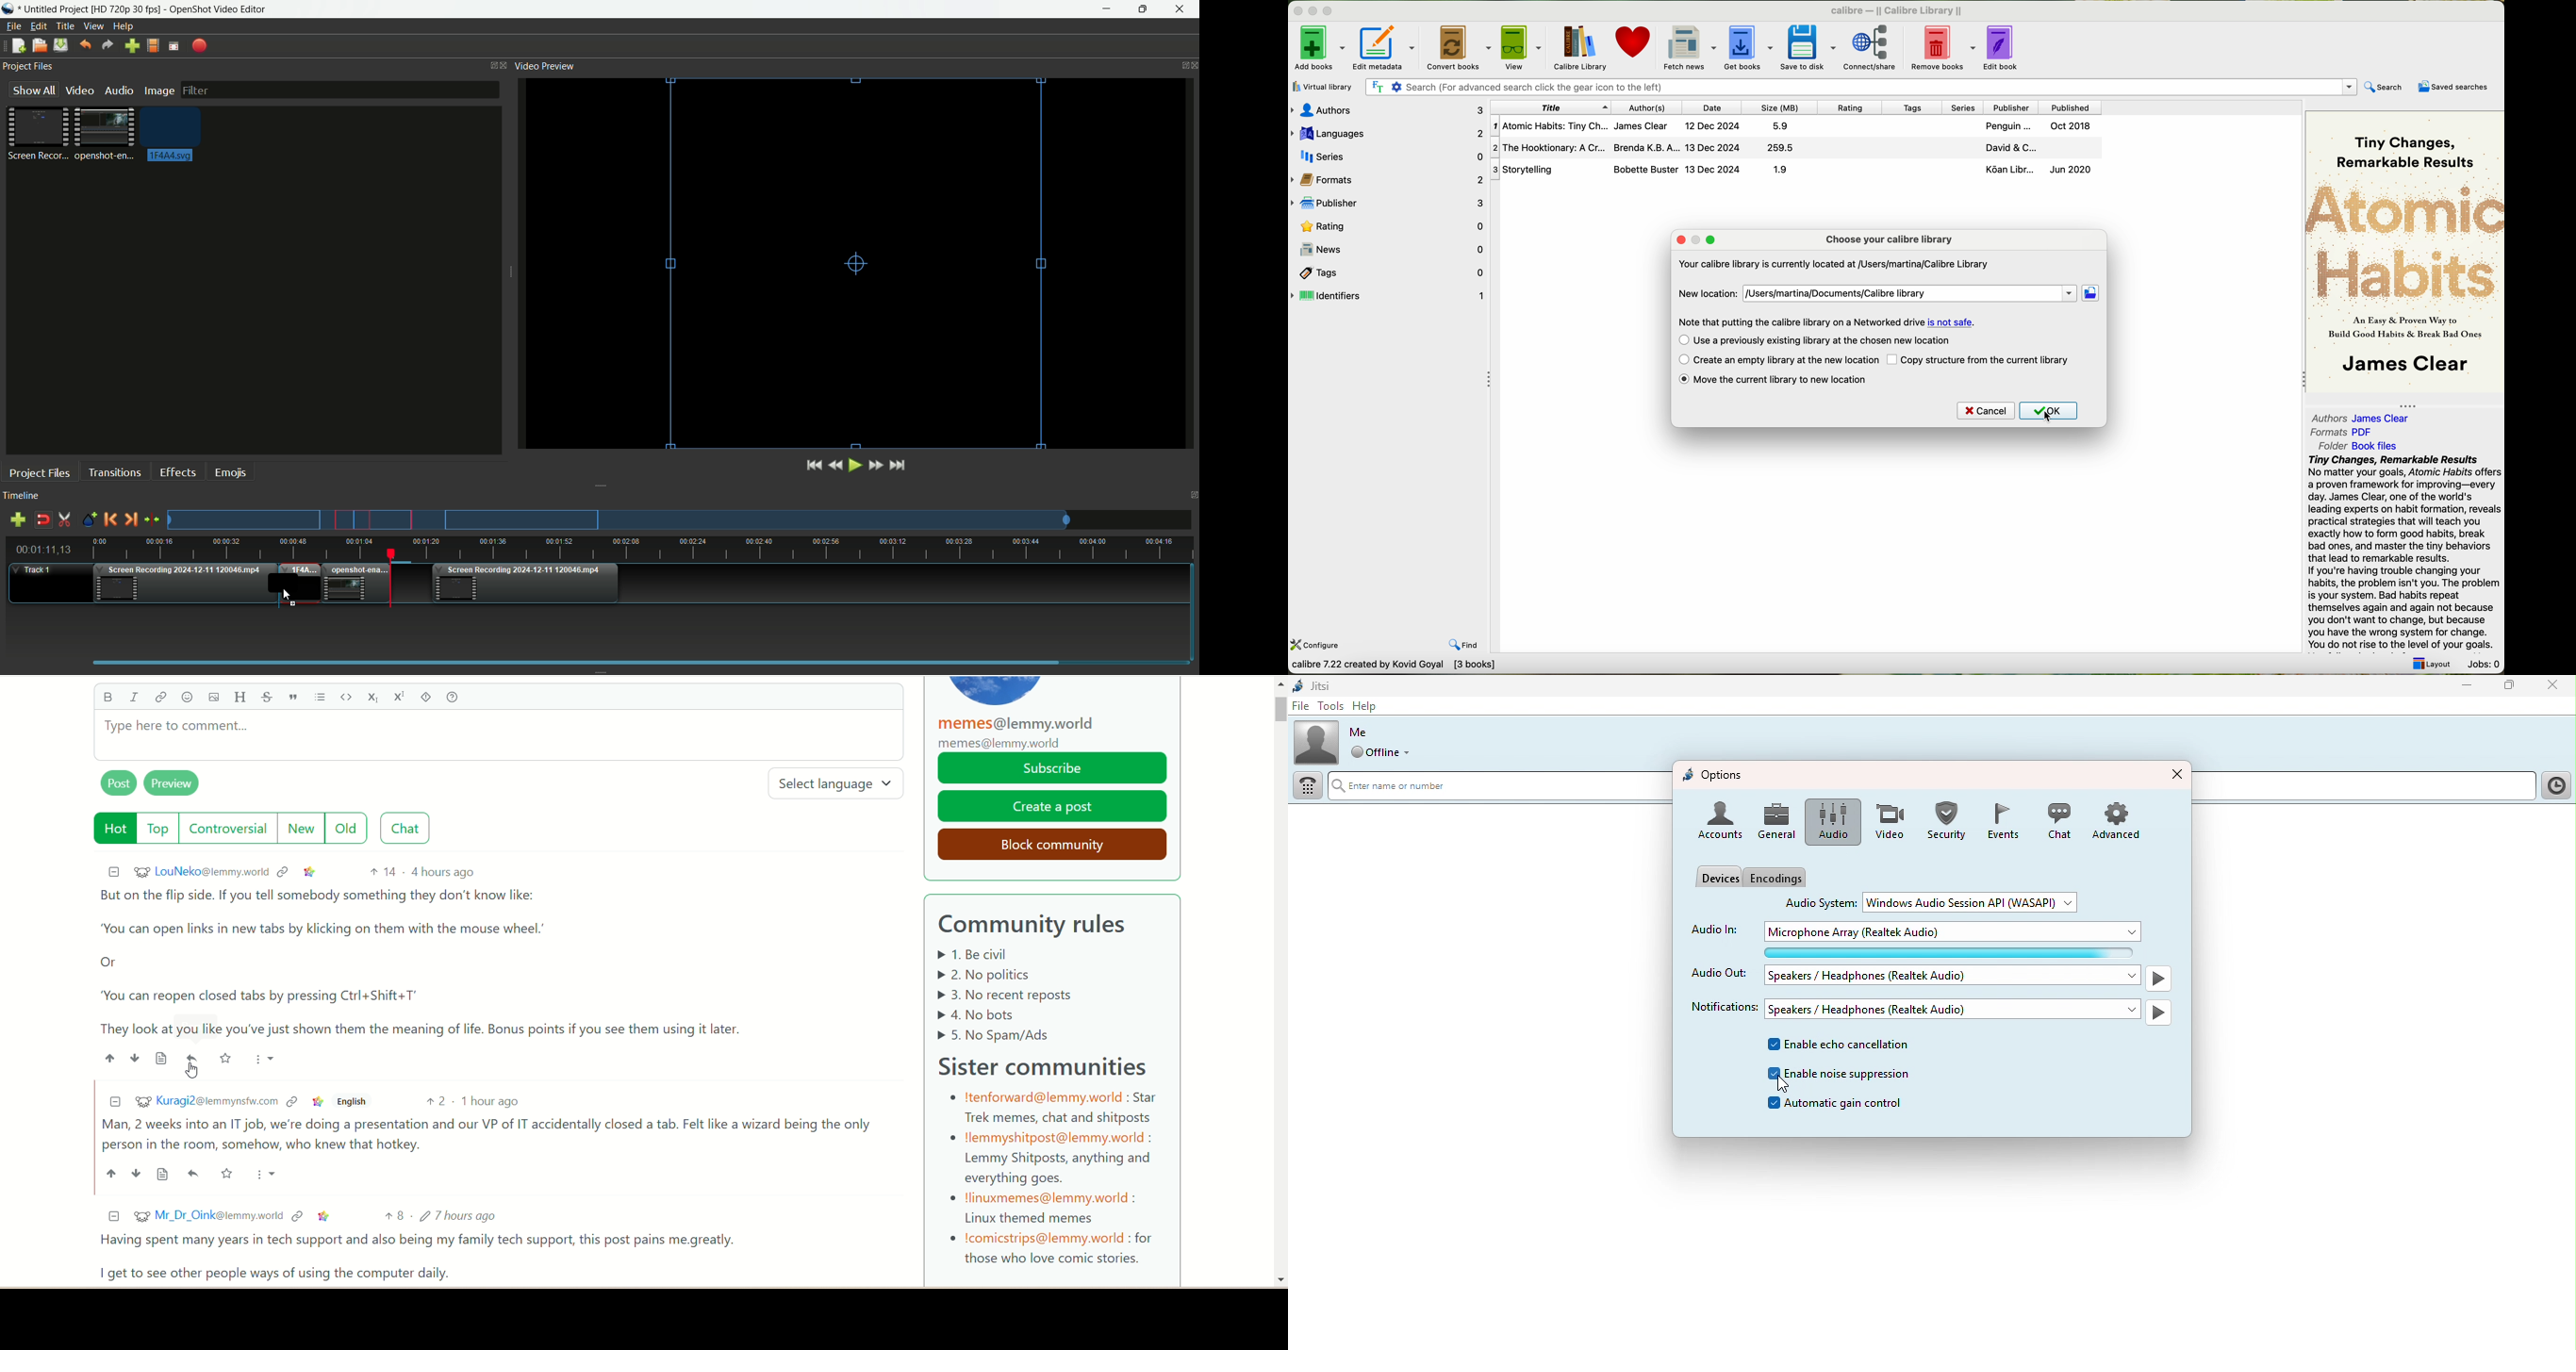 This screenshot has width=2576, height=1372. What do you see at coordinates (2038, 127) in the screenshot?
I see `Penguin ... Oct 2018` at bounding box center [2038, 127].